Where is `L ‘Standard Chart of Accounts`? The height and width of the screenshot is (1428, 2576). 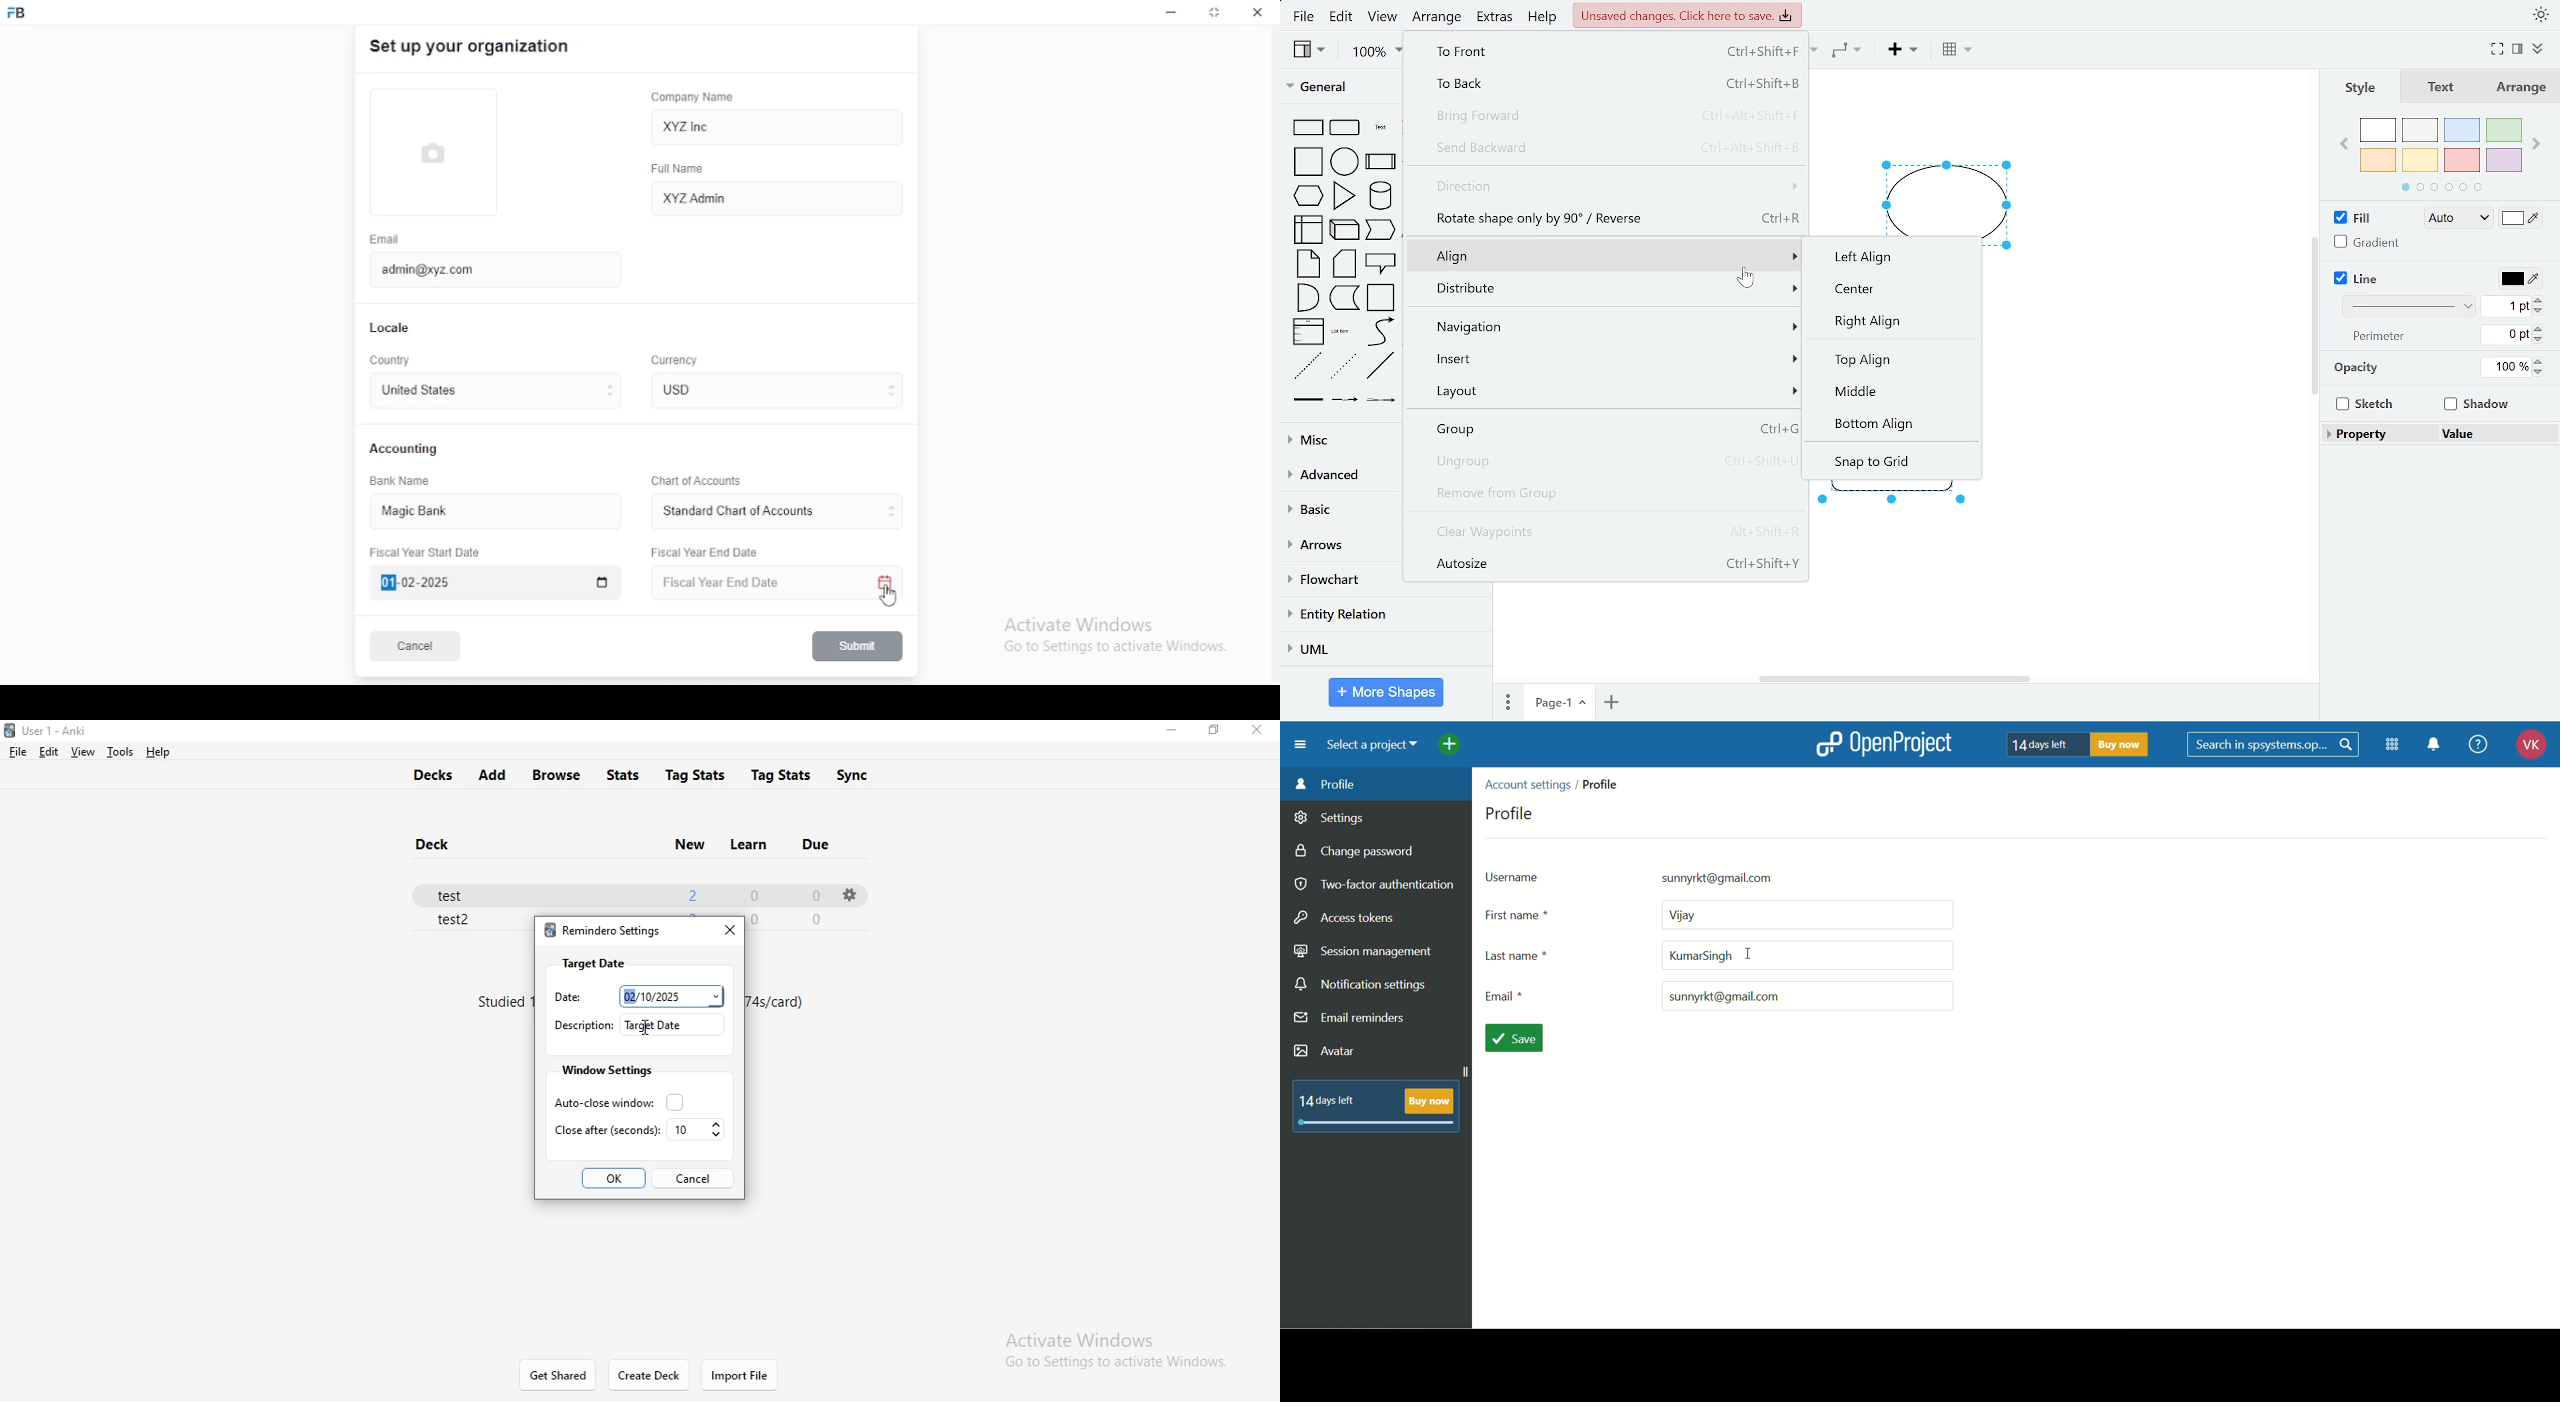
L ‘Standard Chart of Accounts is located at coordinates (737, 512).